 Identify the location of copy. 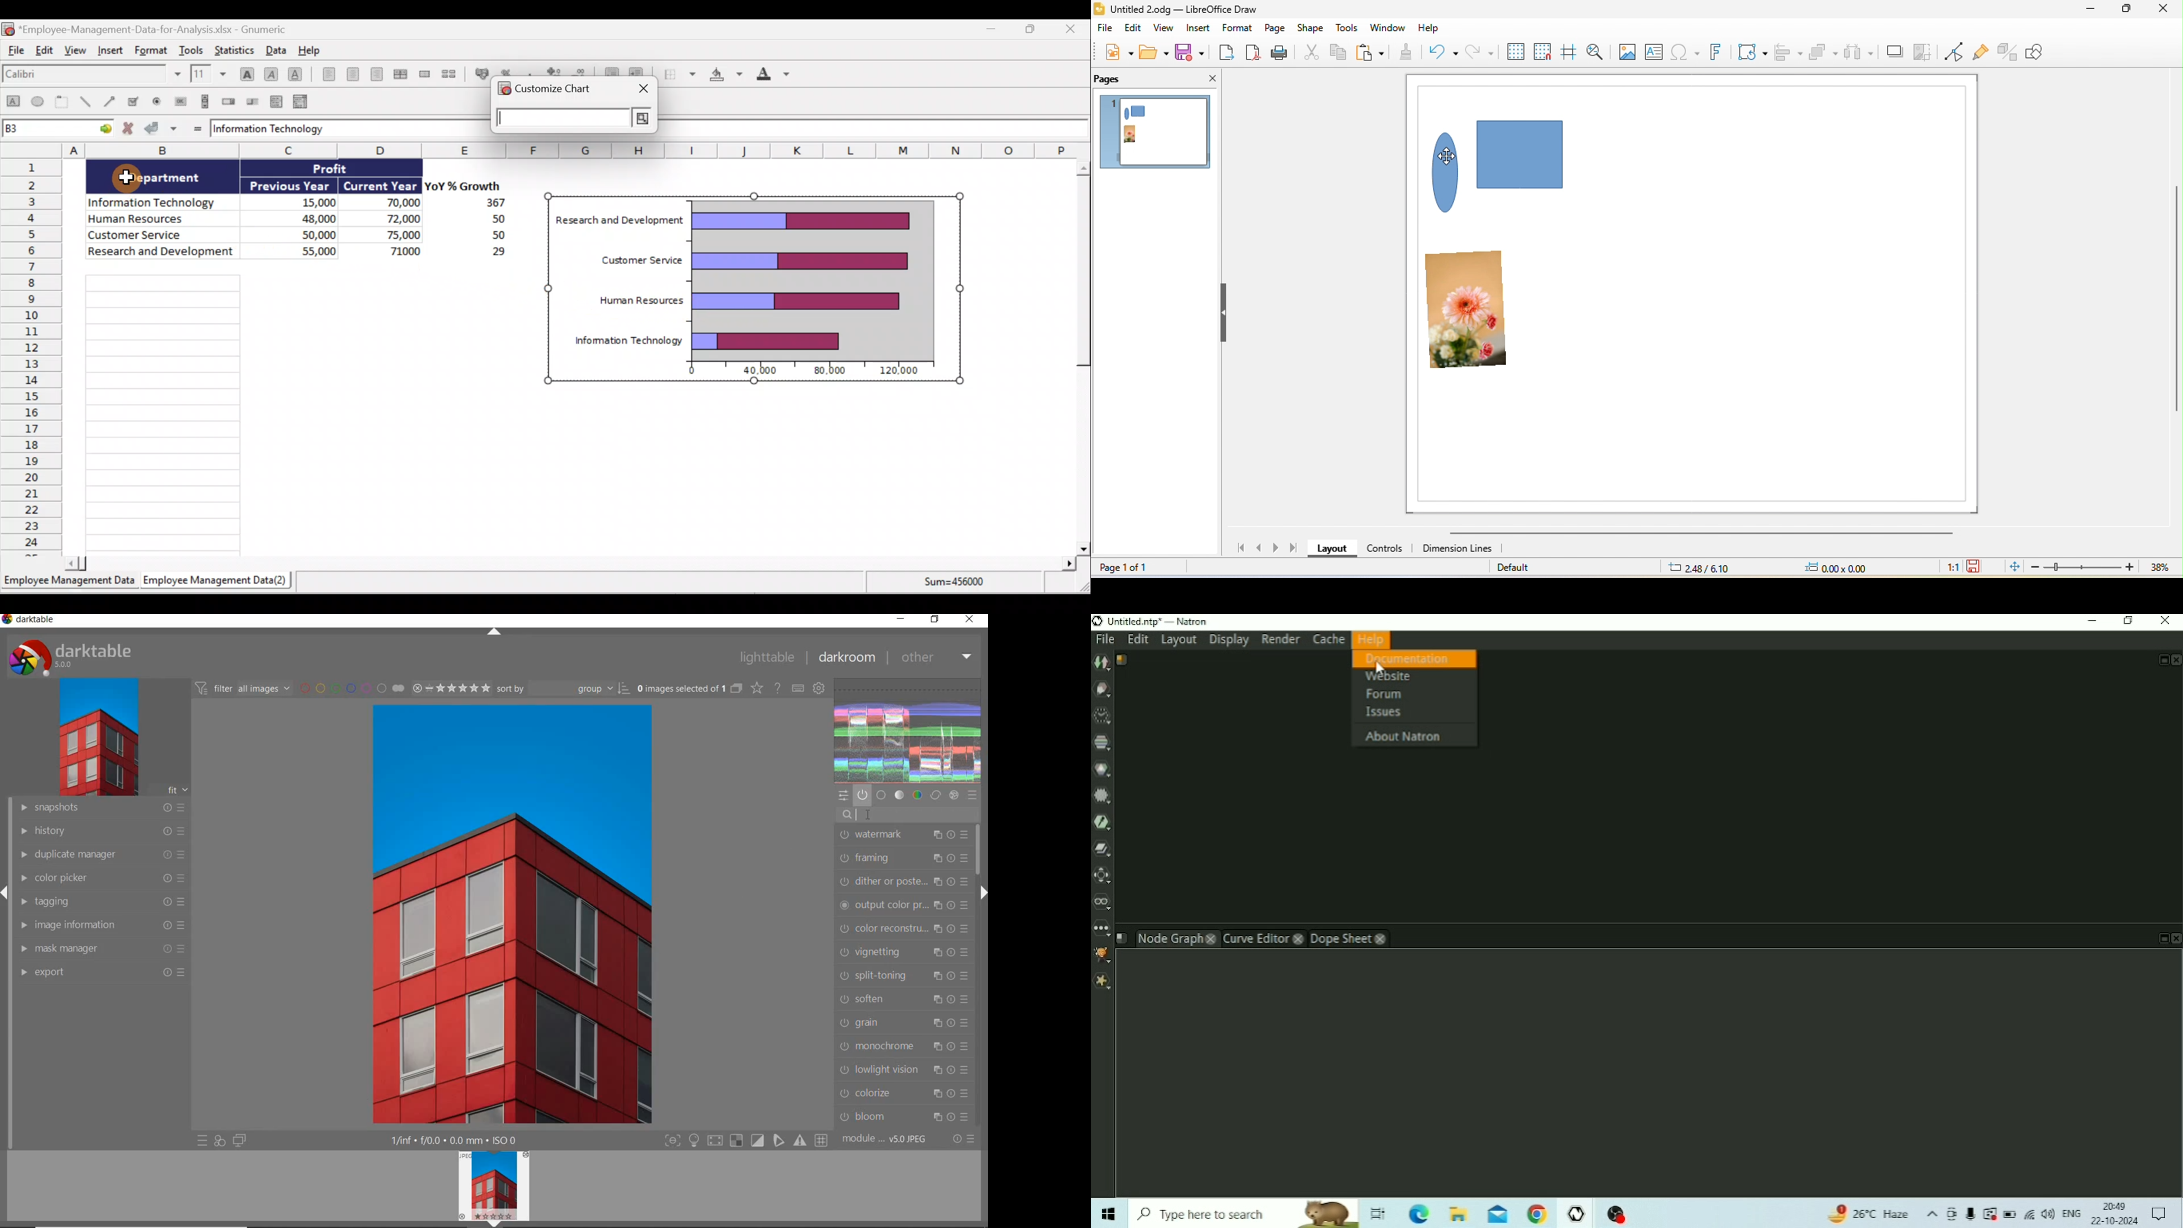
(1339, 54).